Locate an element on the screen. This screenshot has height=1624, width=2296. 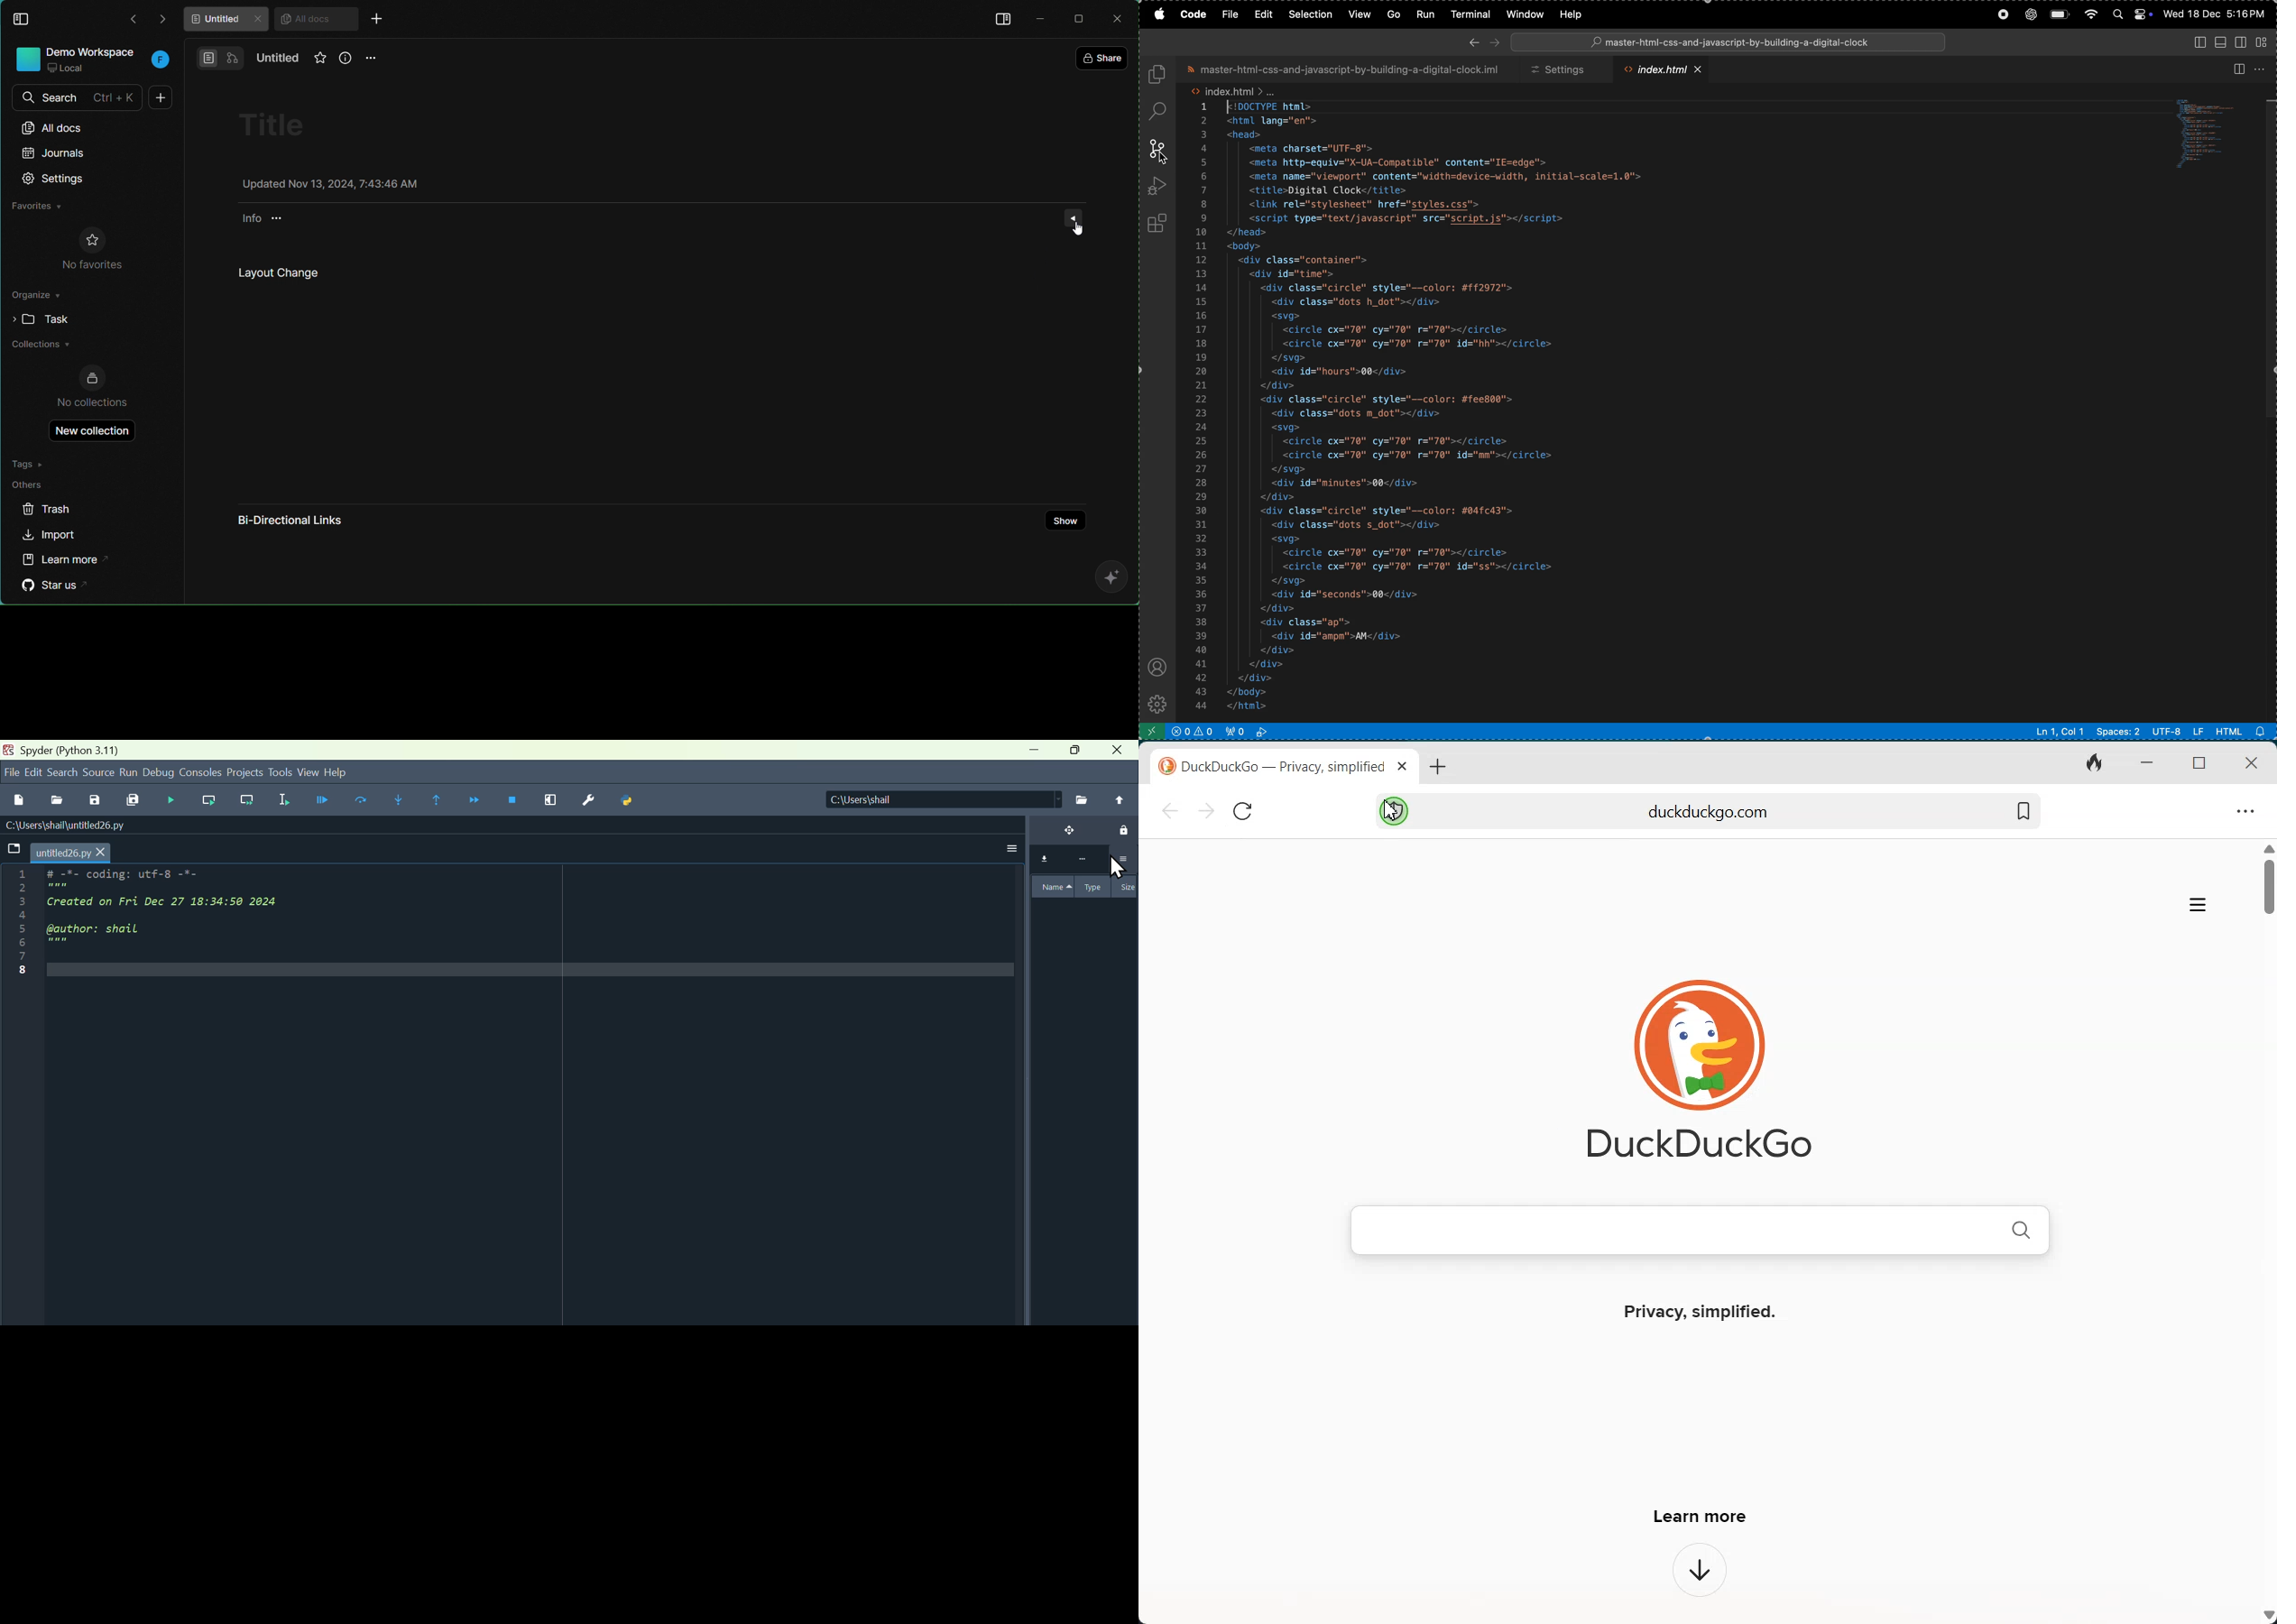
Project is located at coordinates (627, 357).